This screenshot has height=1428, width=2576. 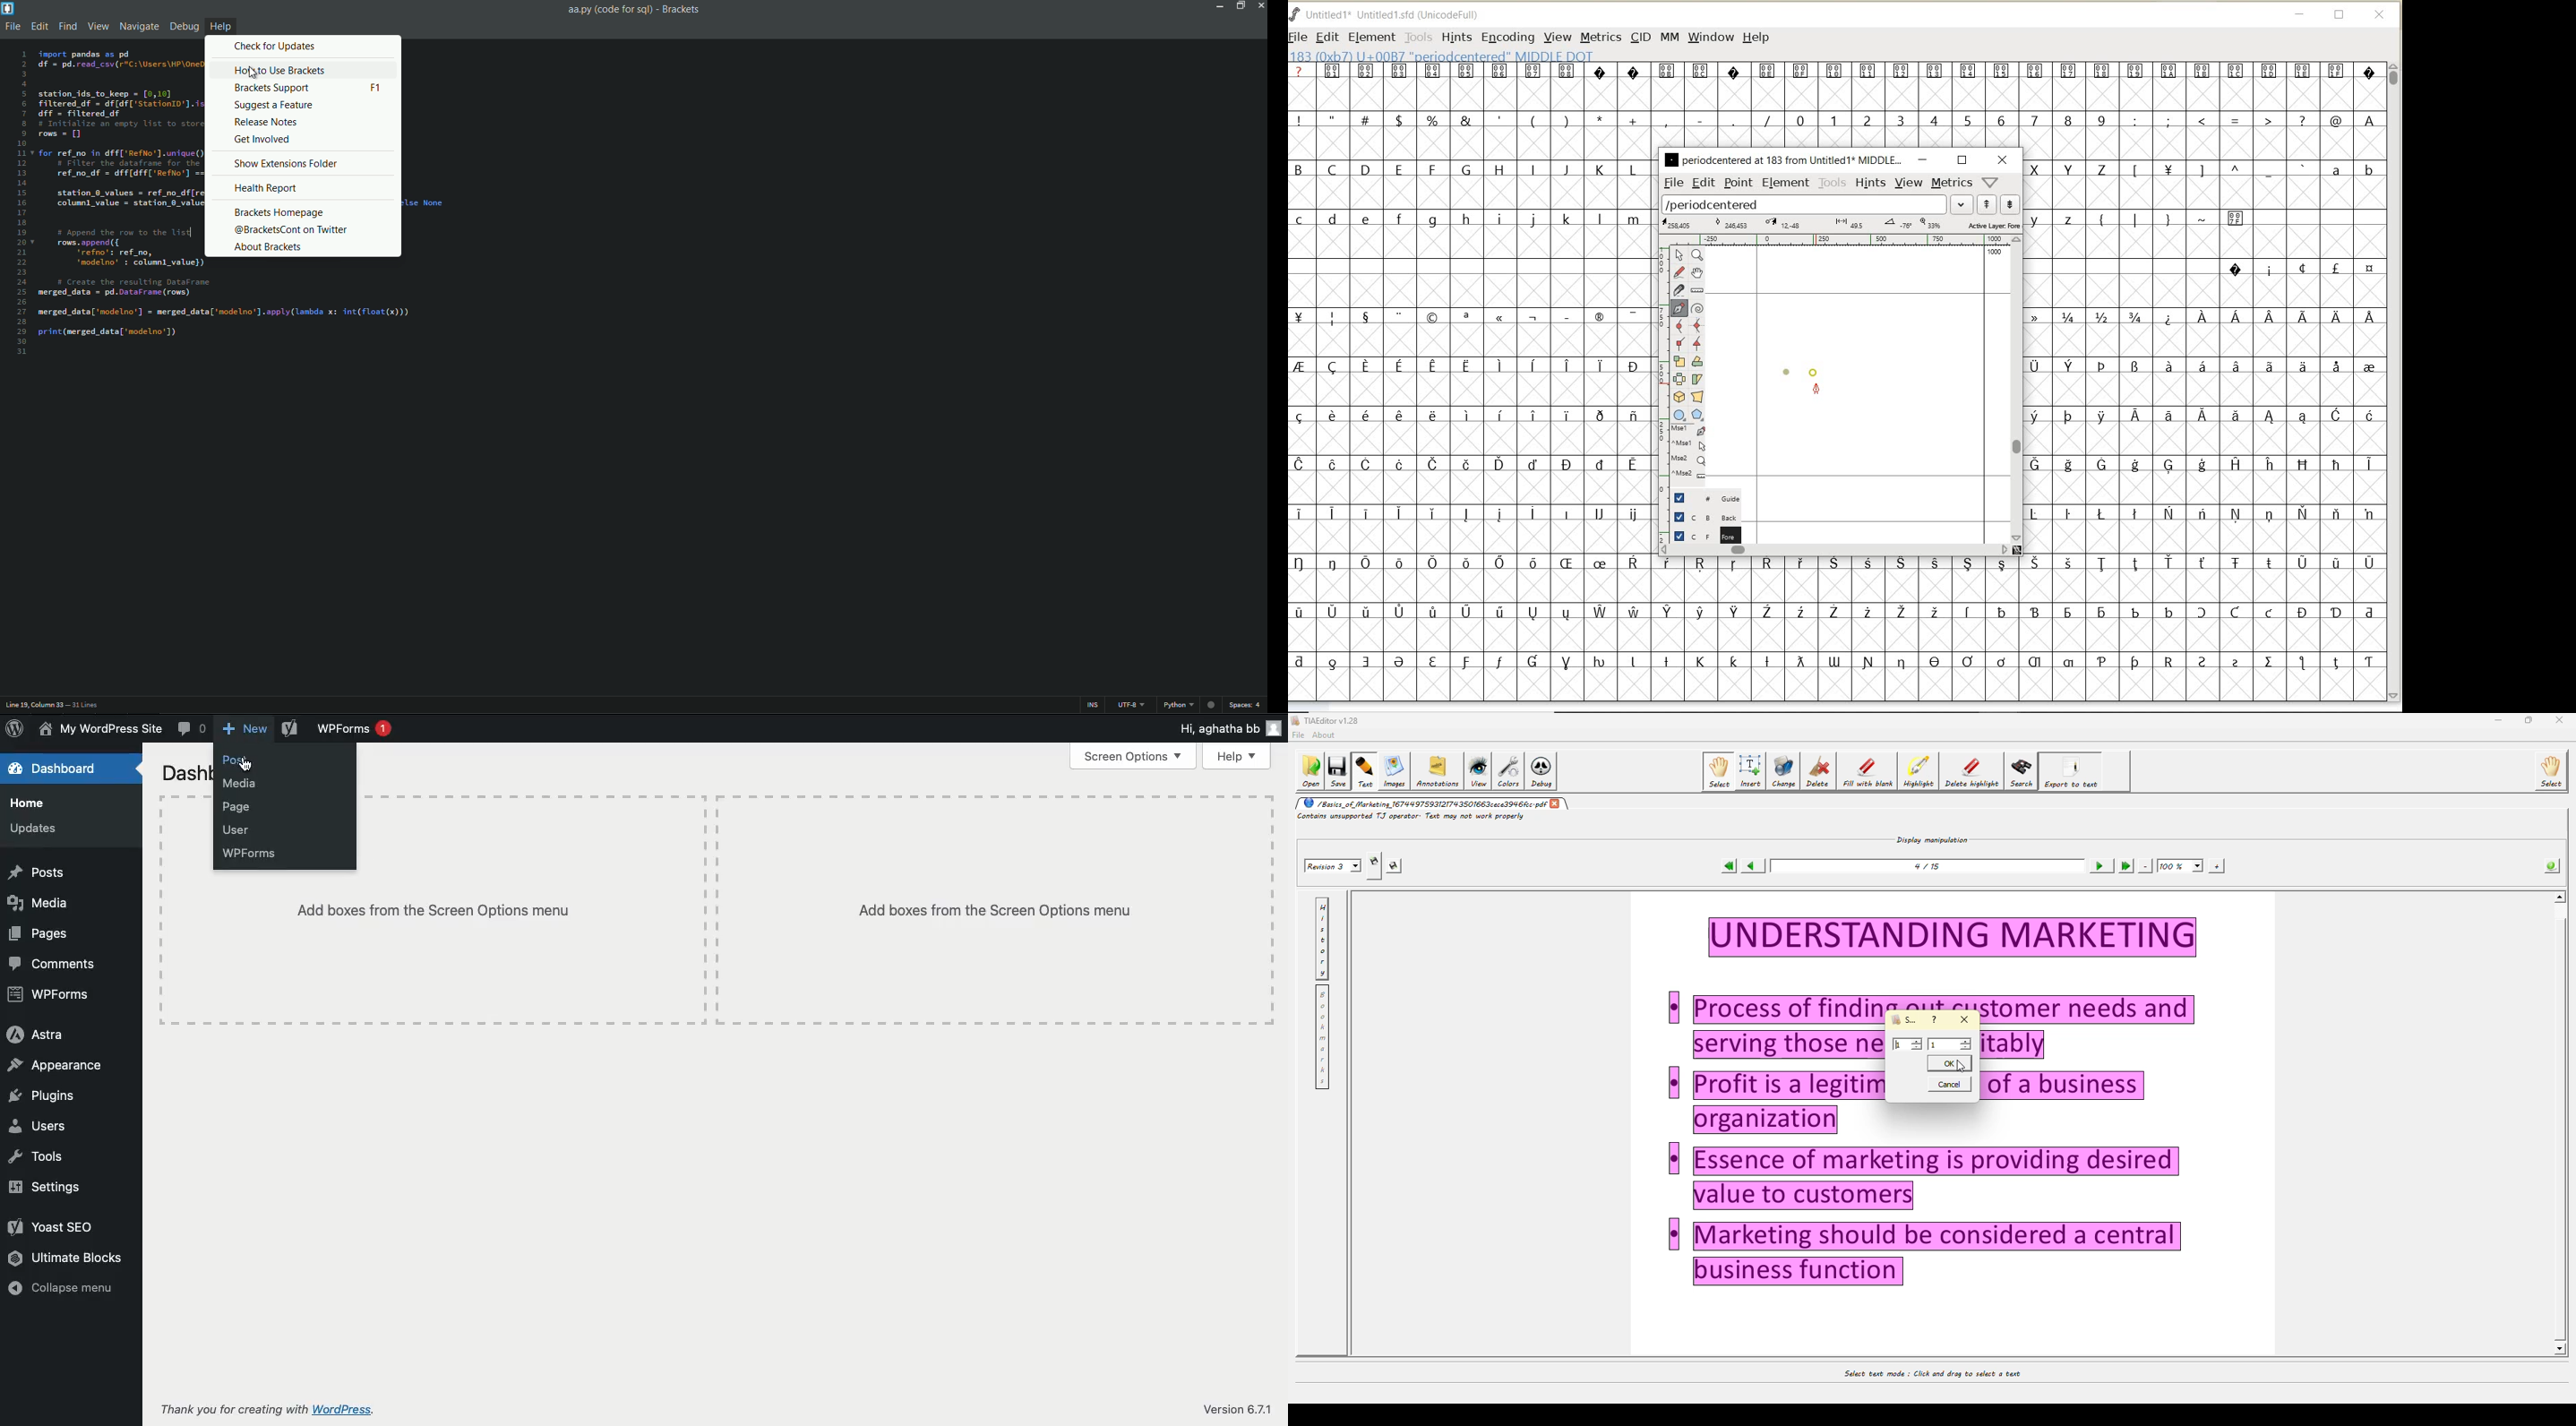 I want to click on MM, so click(x=1670, y=38).